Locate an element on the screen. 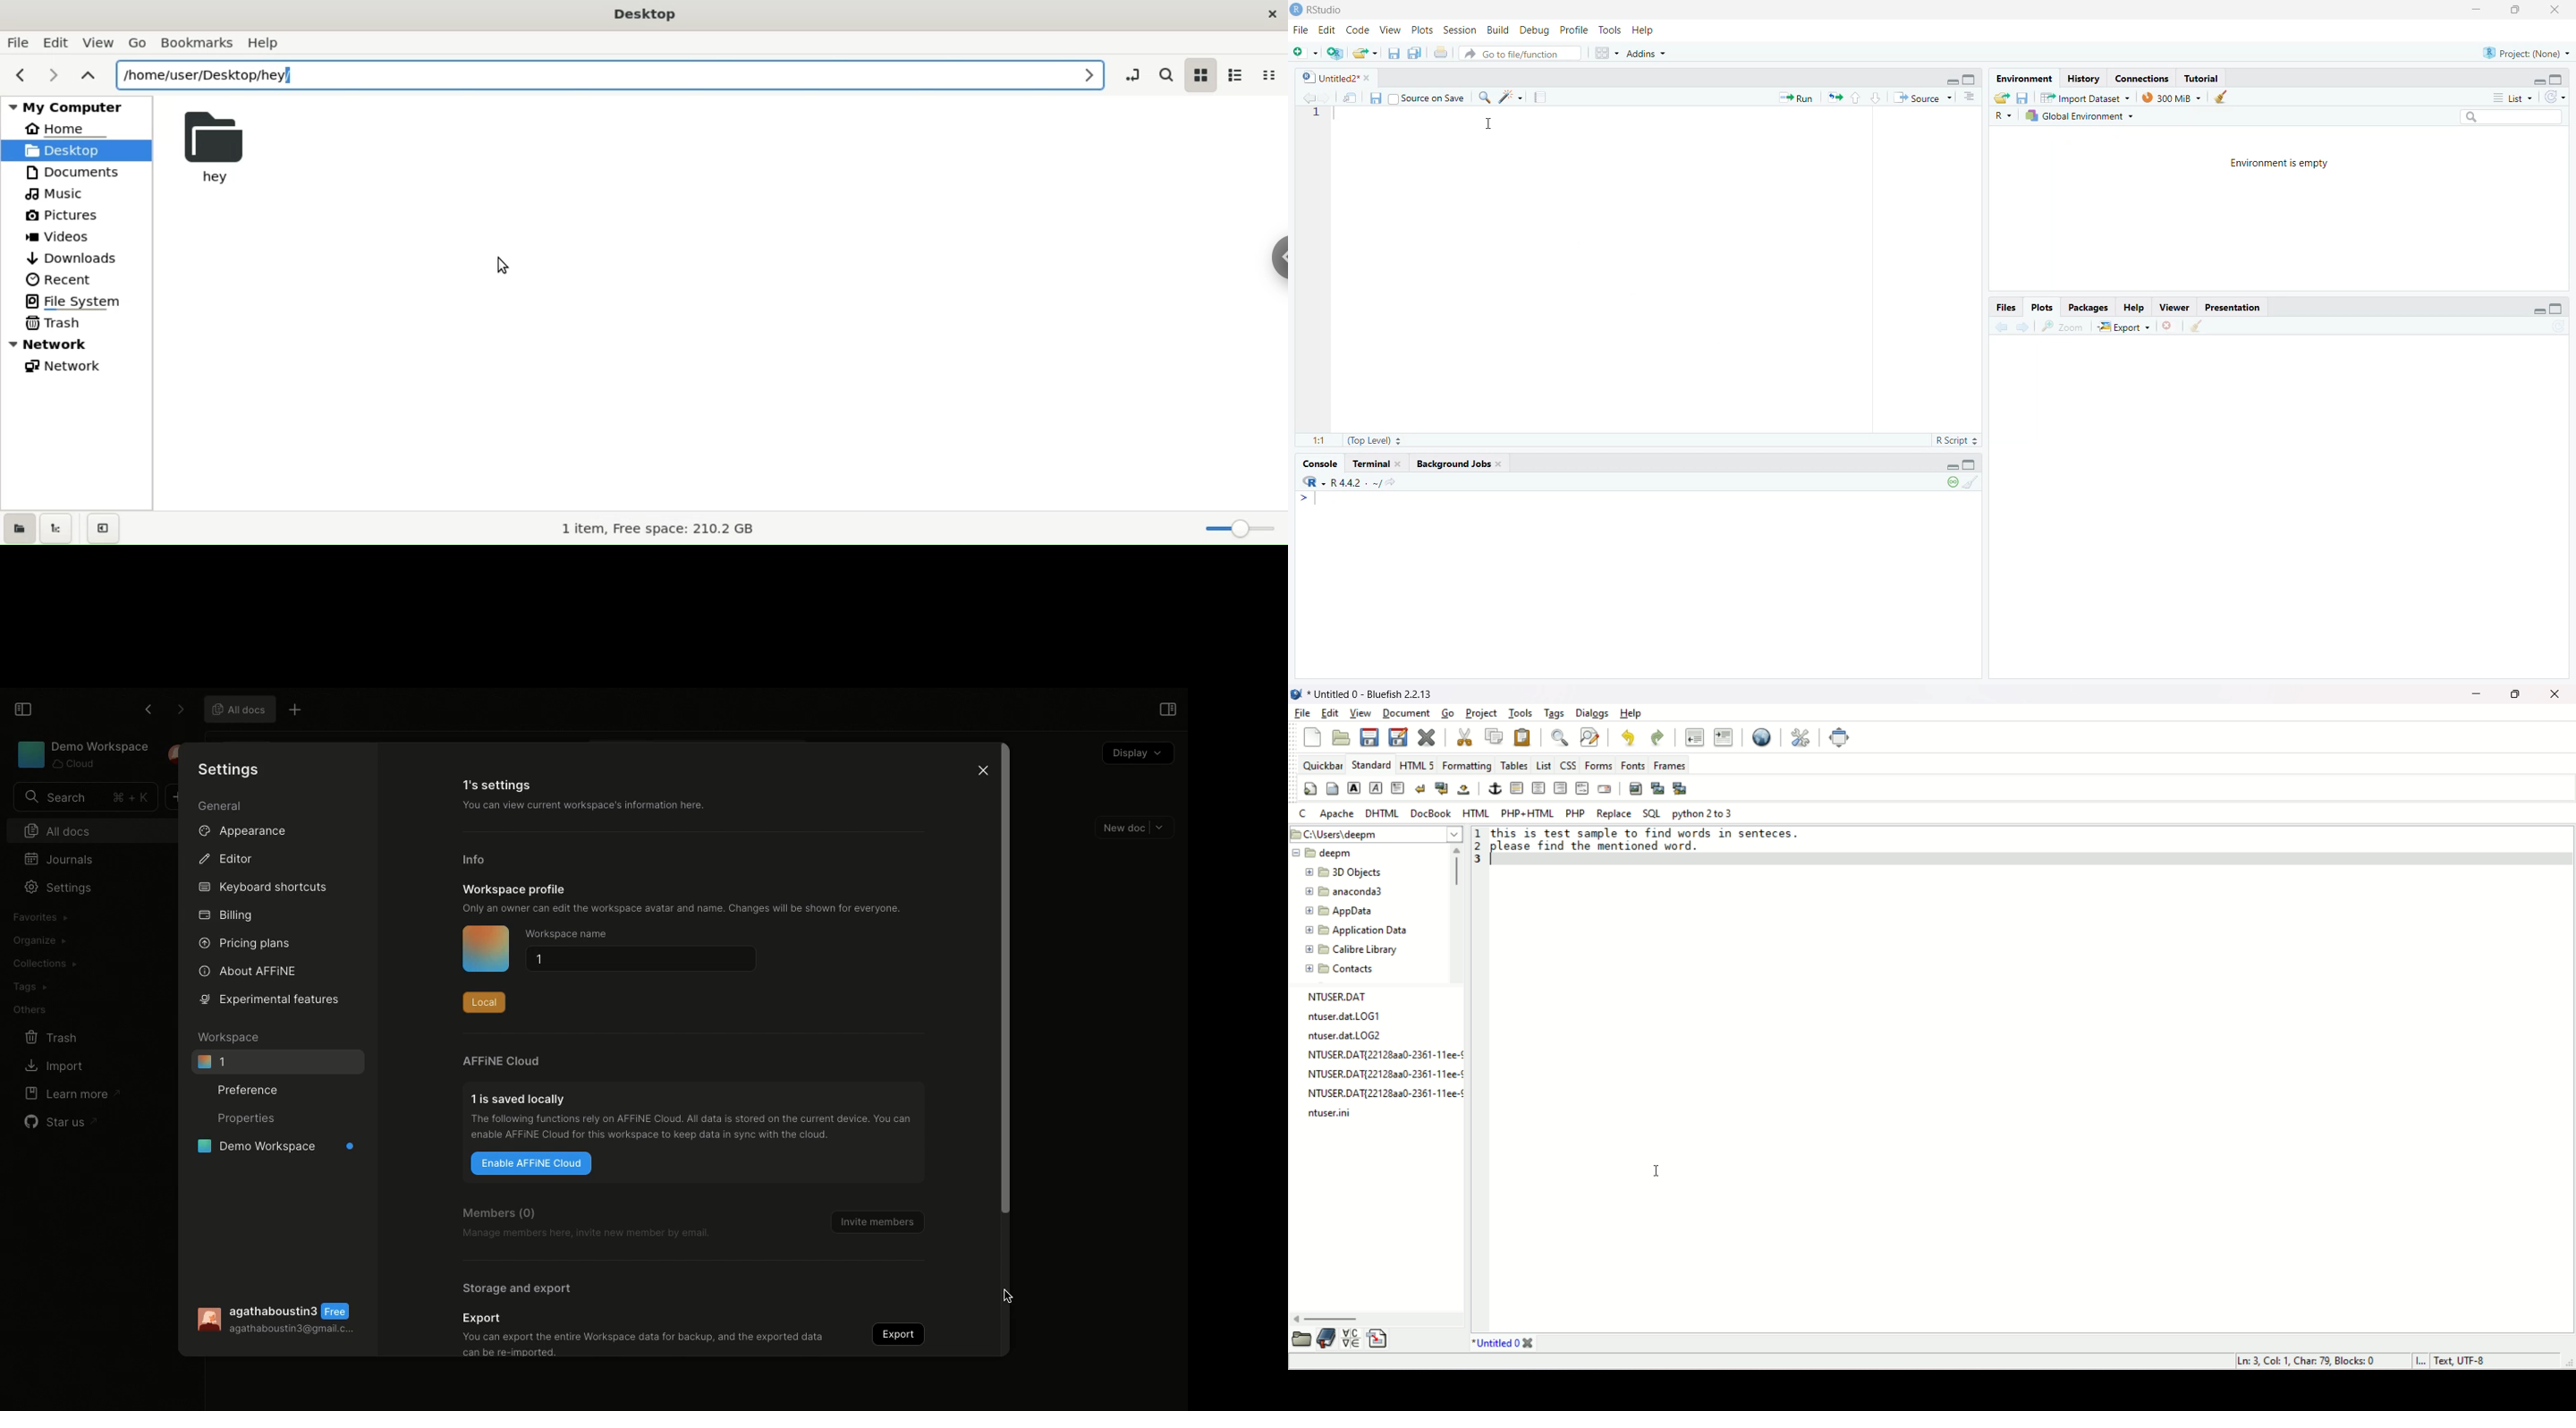 The width and height of the screenshot is (2576, 1428). print the current file is located at coordinates (1438, 52).